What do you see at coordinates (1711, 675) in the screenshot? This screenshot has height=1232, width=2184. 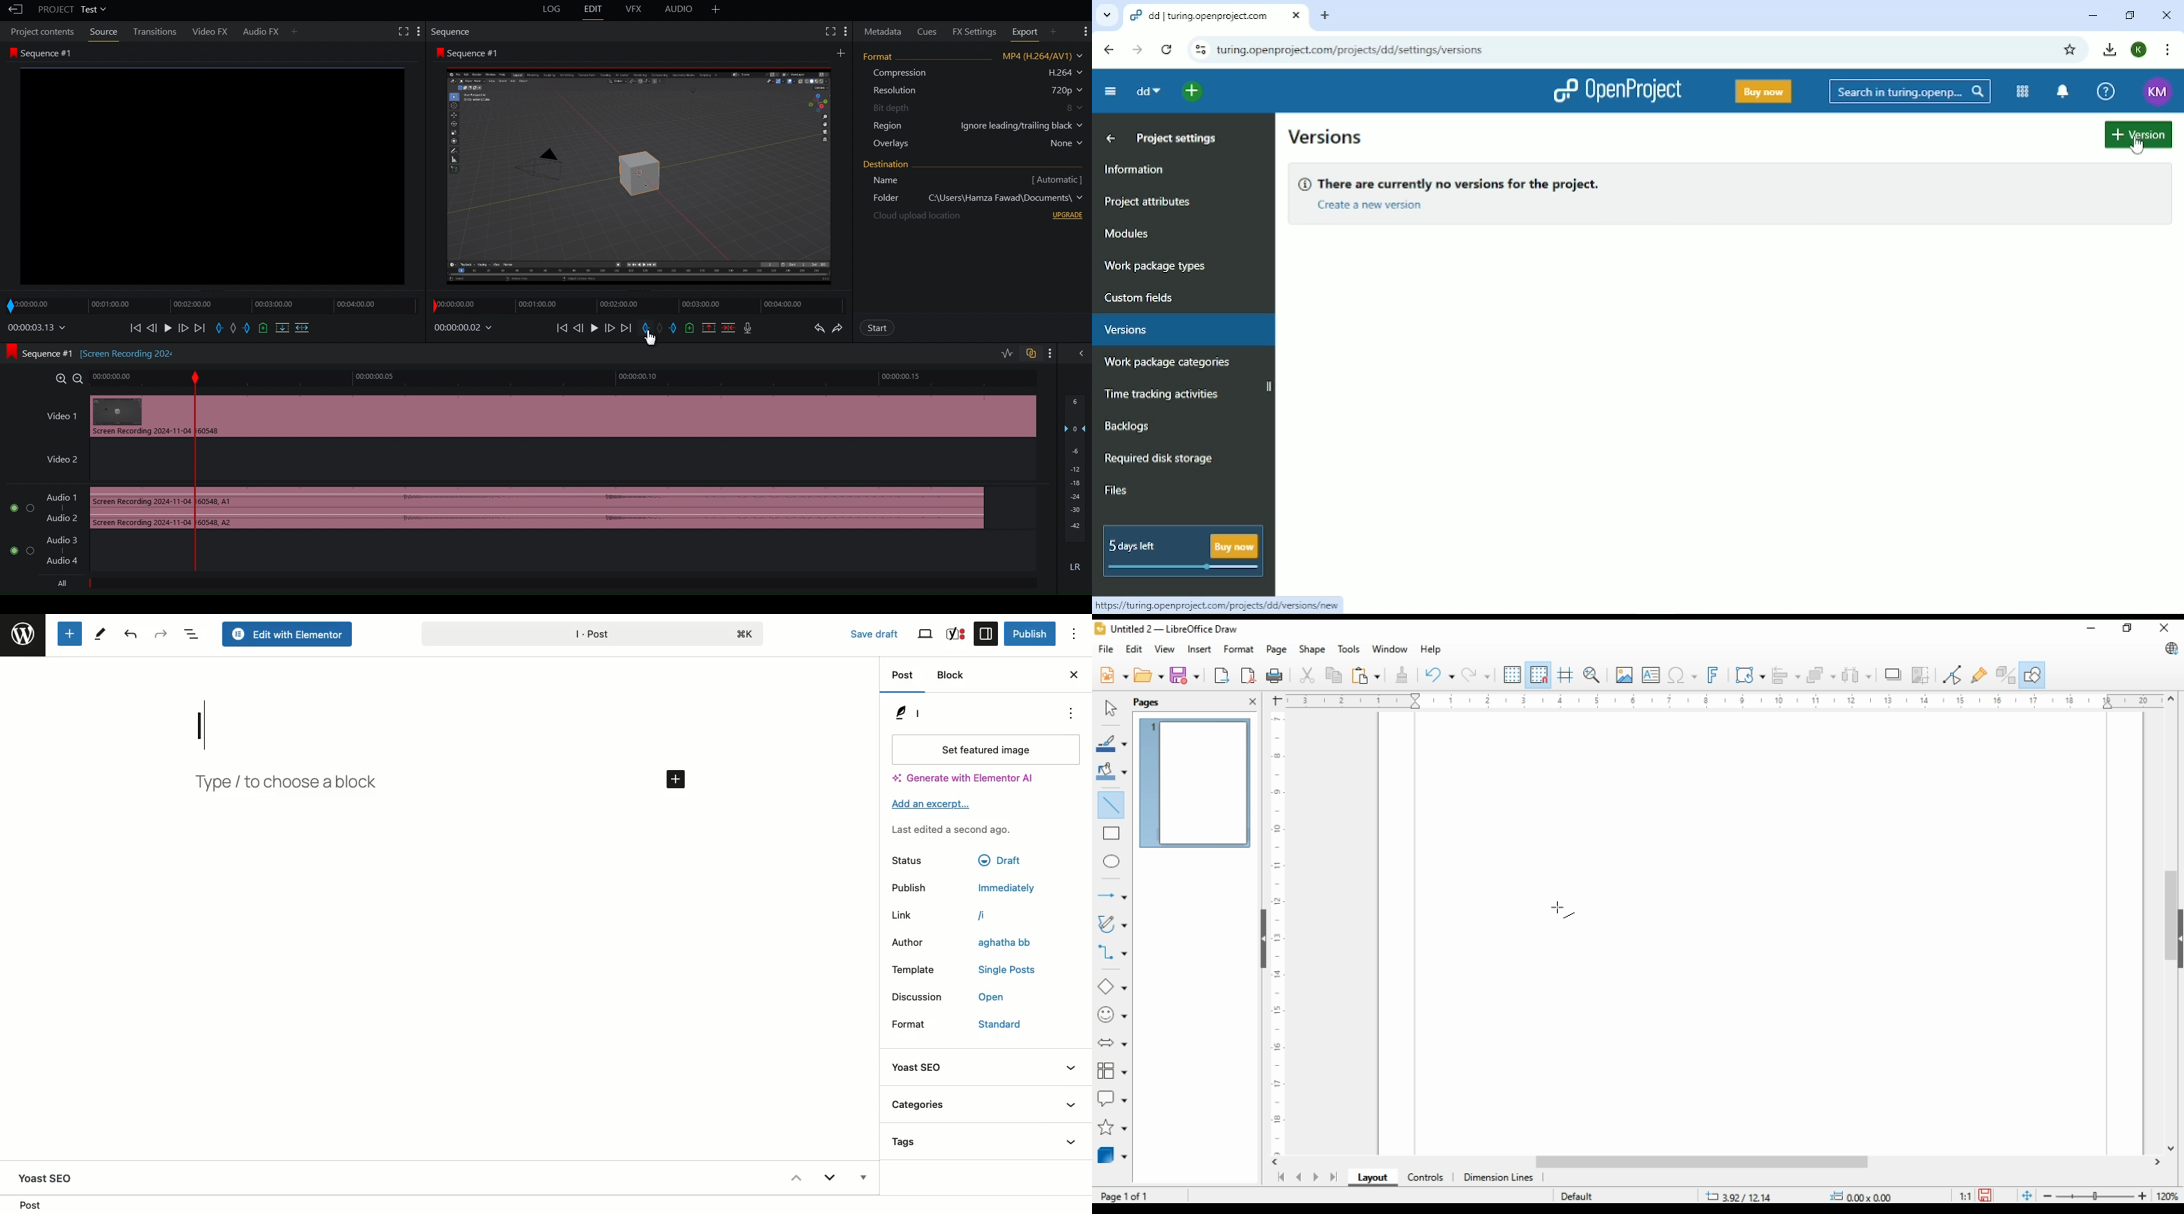 I see `insert fontwork text` at bounding box center [1711, 675].